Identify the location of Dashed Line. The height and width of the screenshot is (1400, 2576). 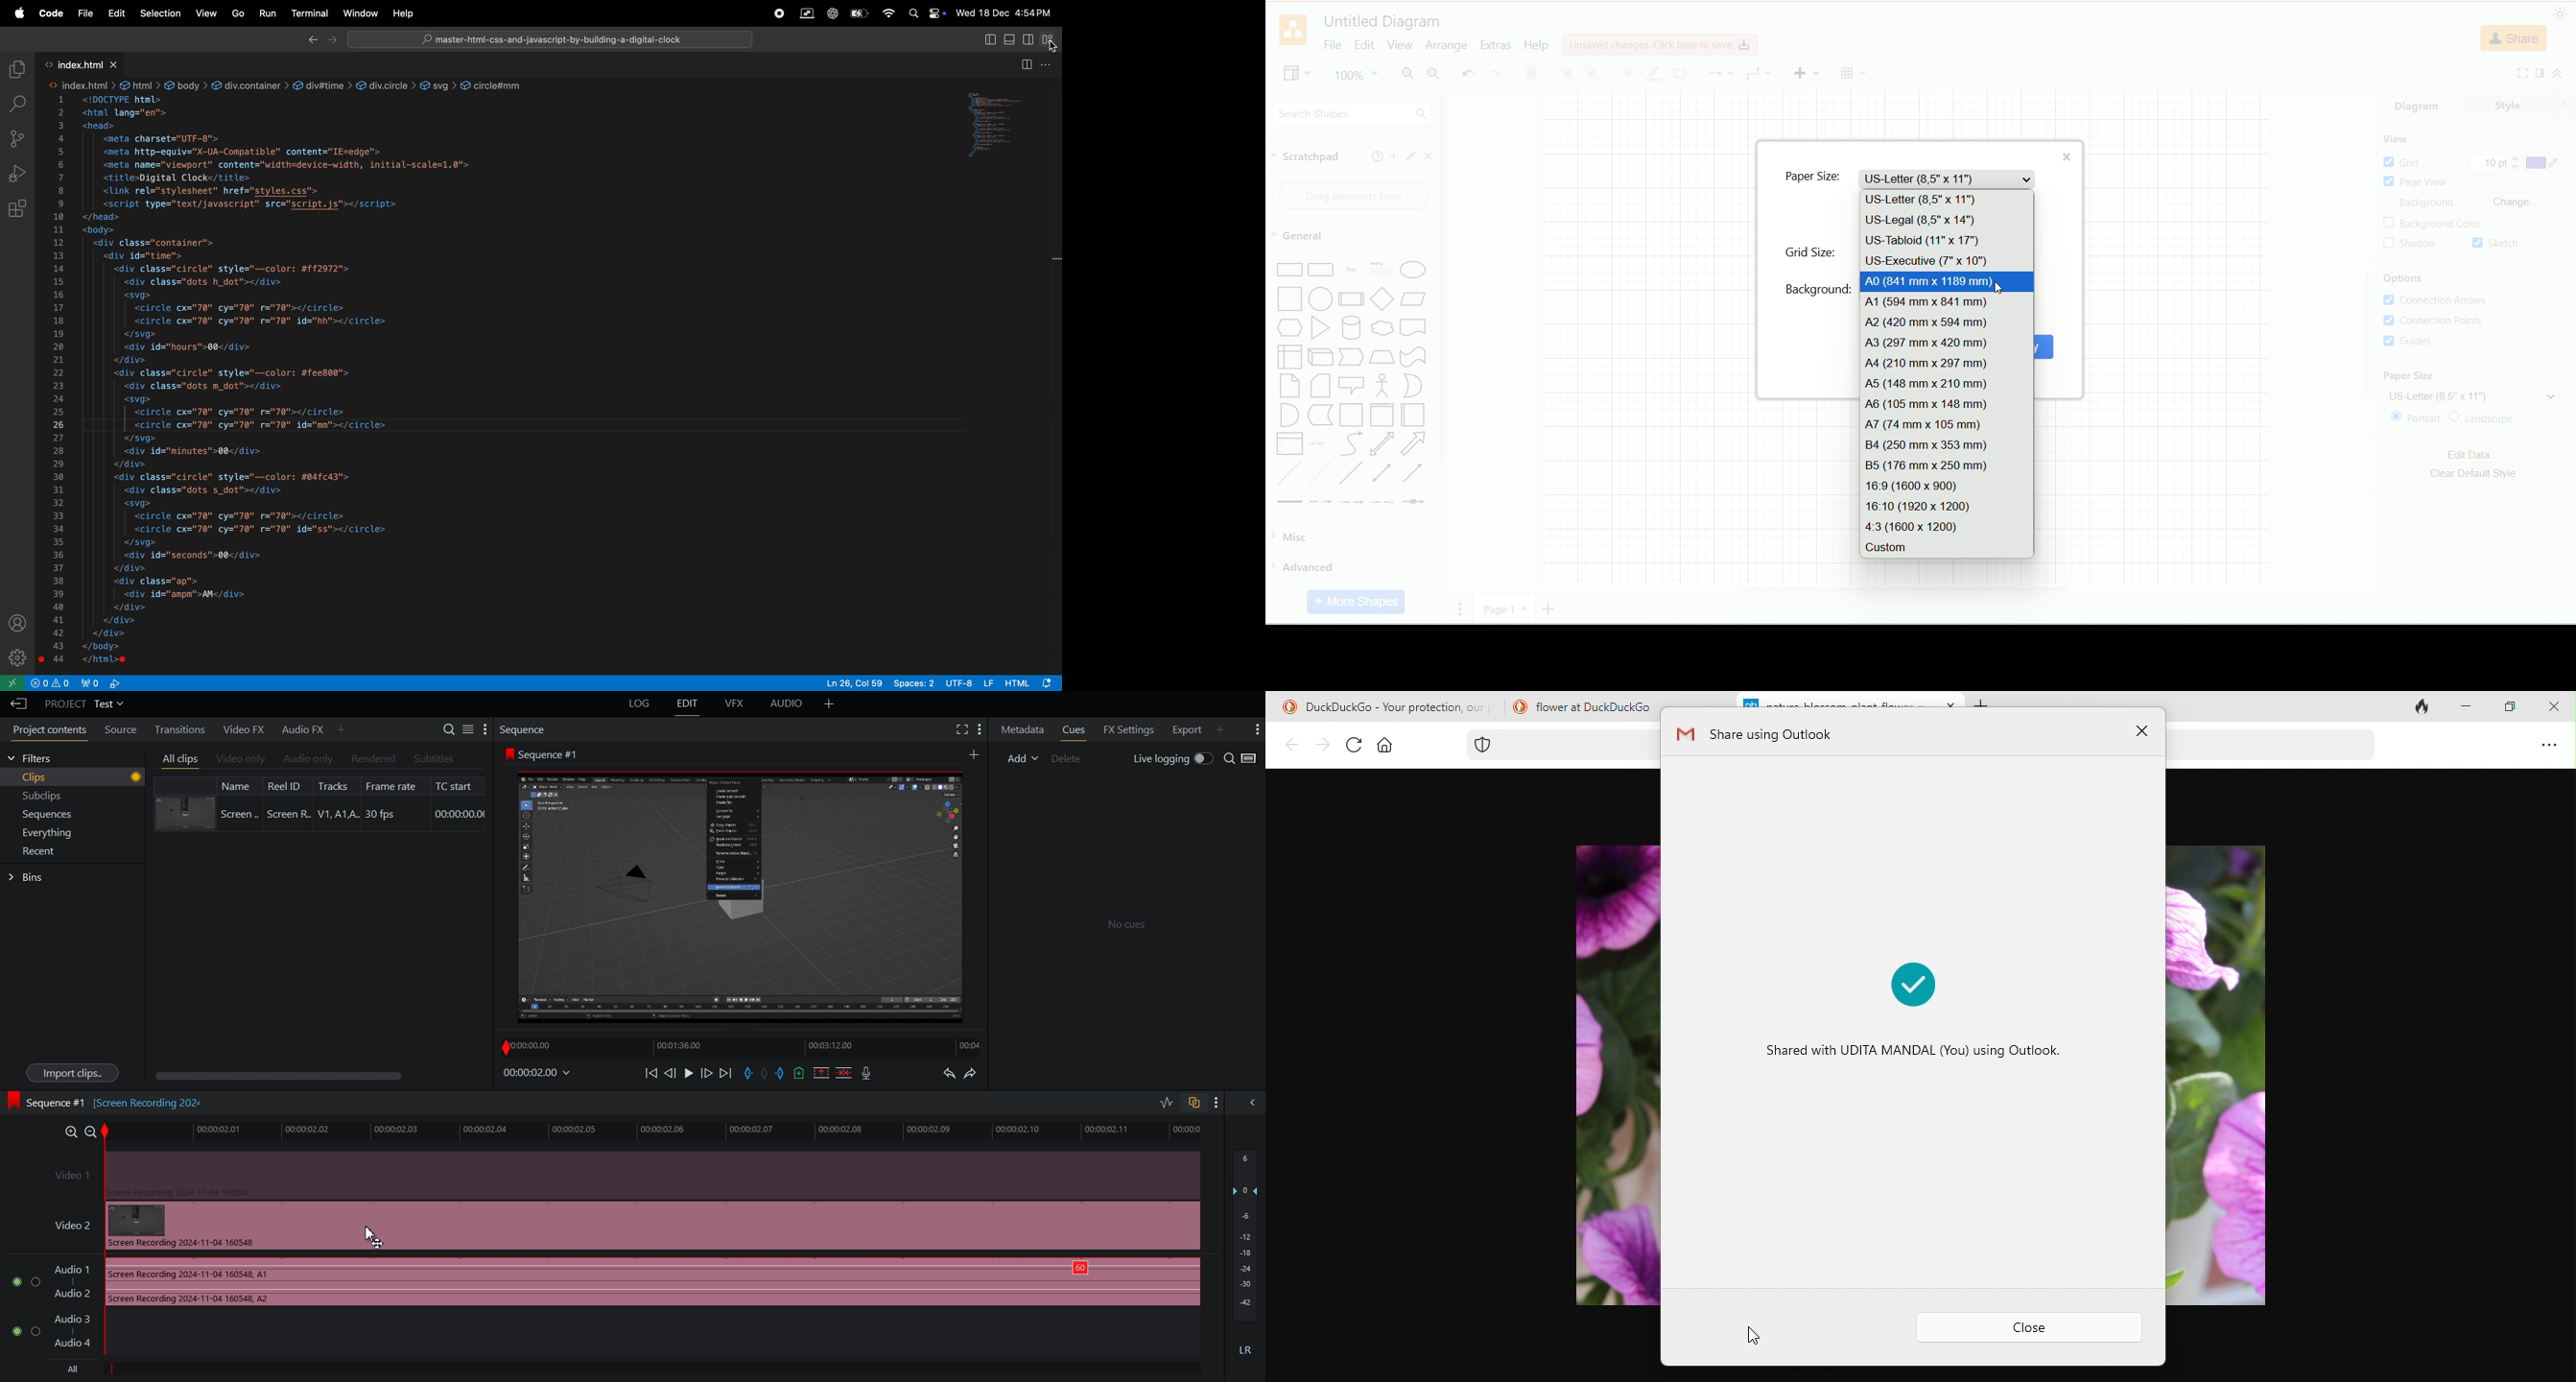
(1286, 473).